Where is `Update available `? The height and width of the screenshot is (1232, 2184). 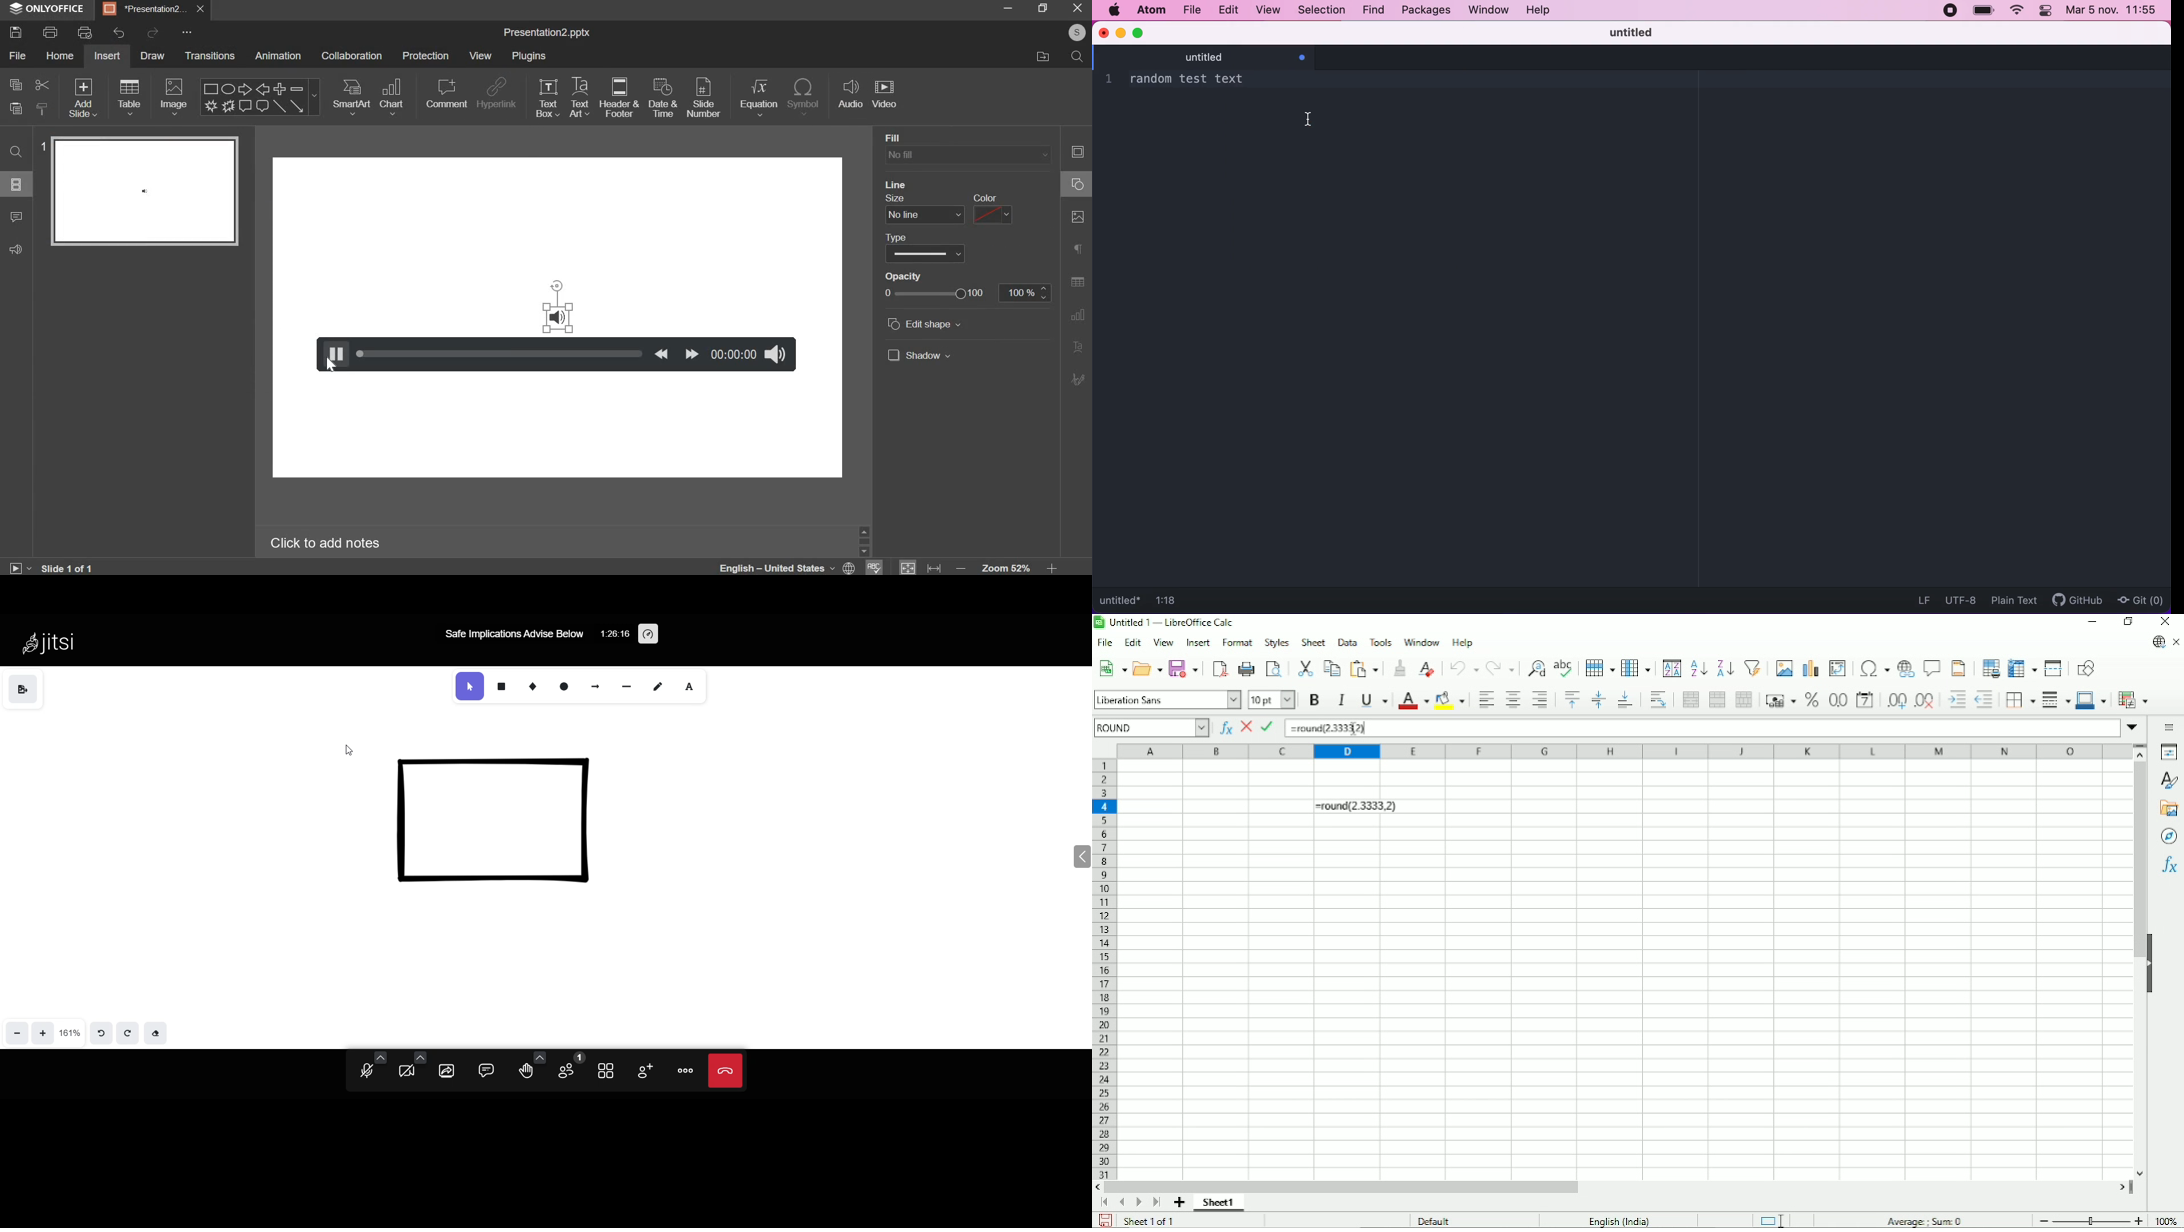
Update available  is located at coordinates (2158, 642).